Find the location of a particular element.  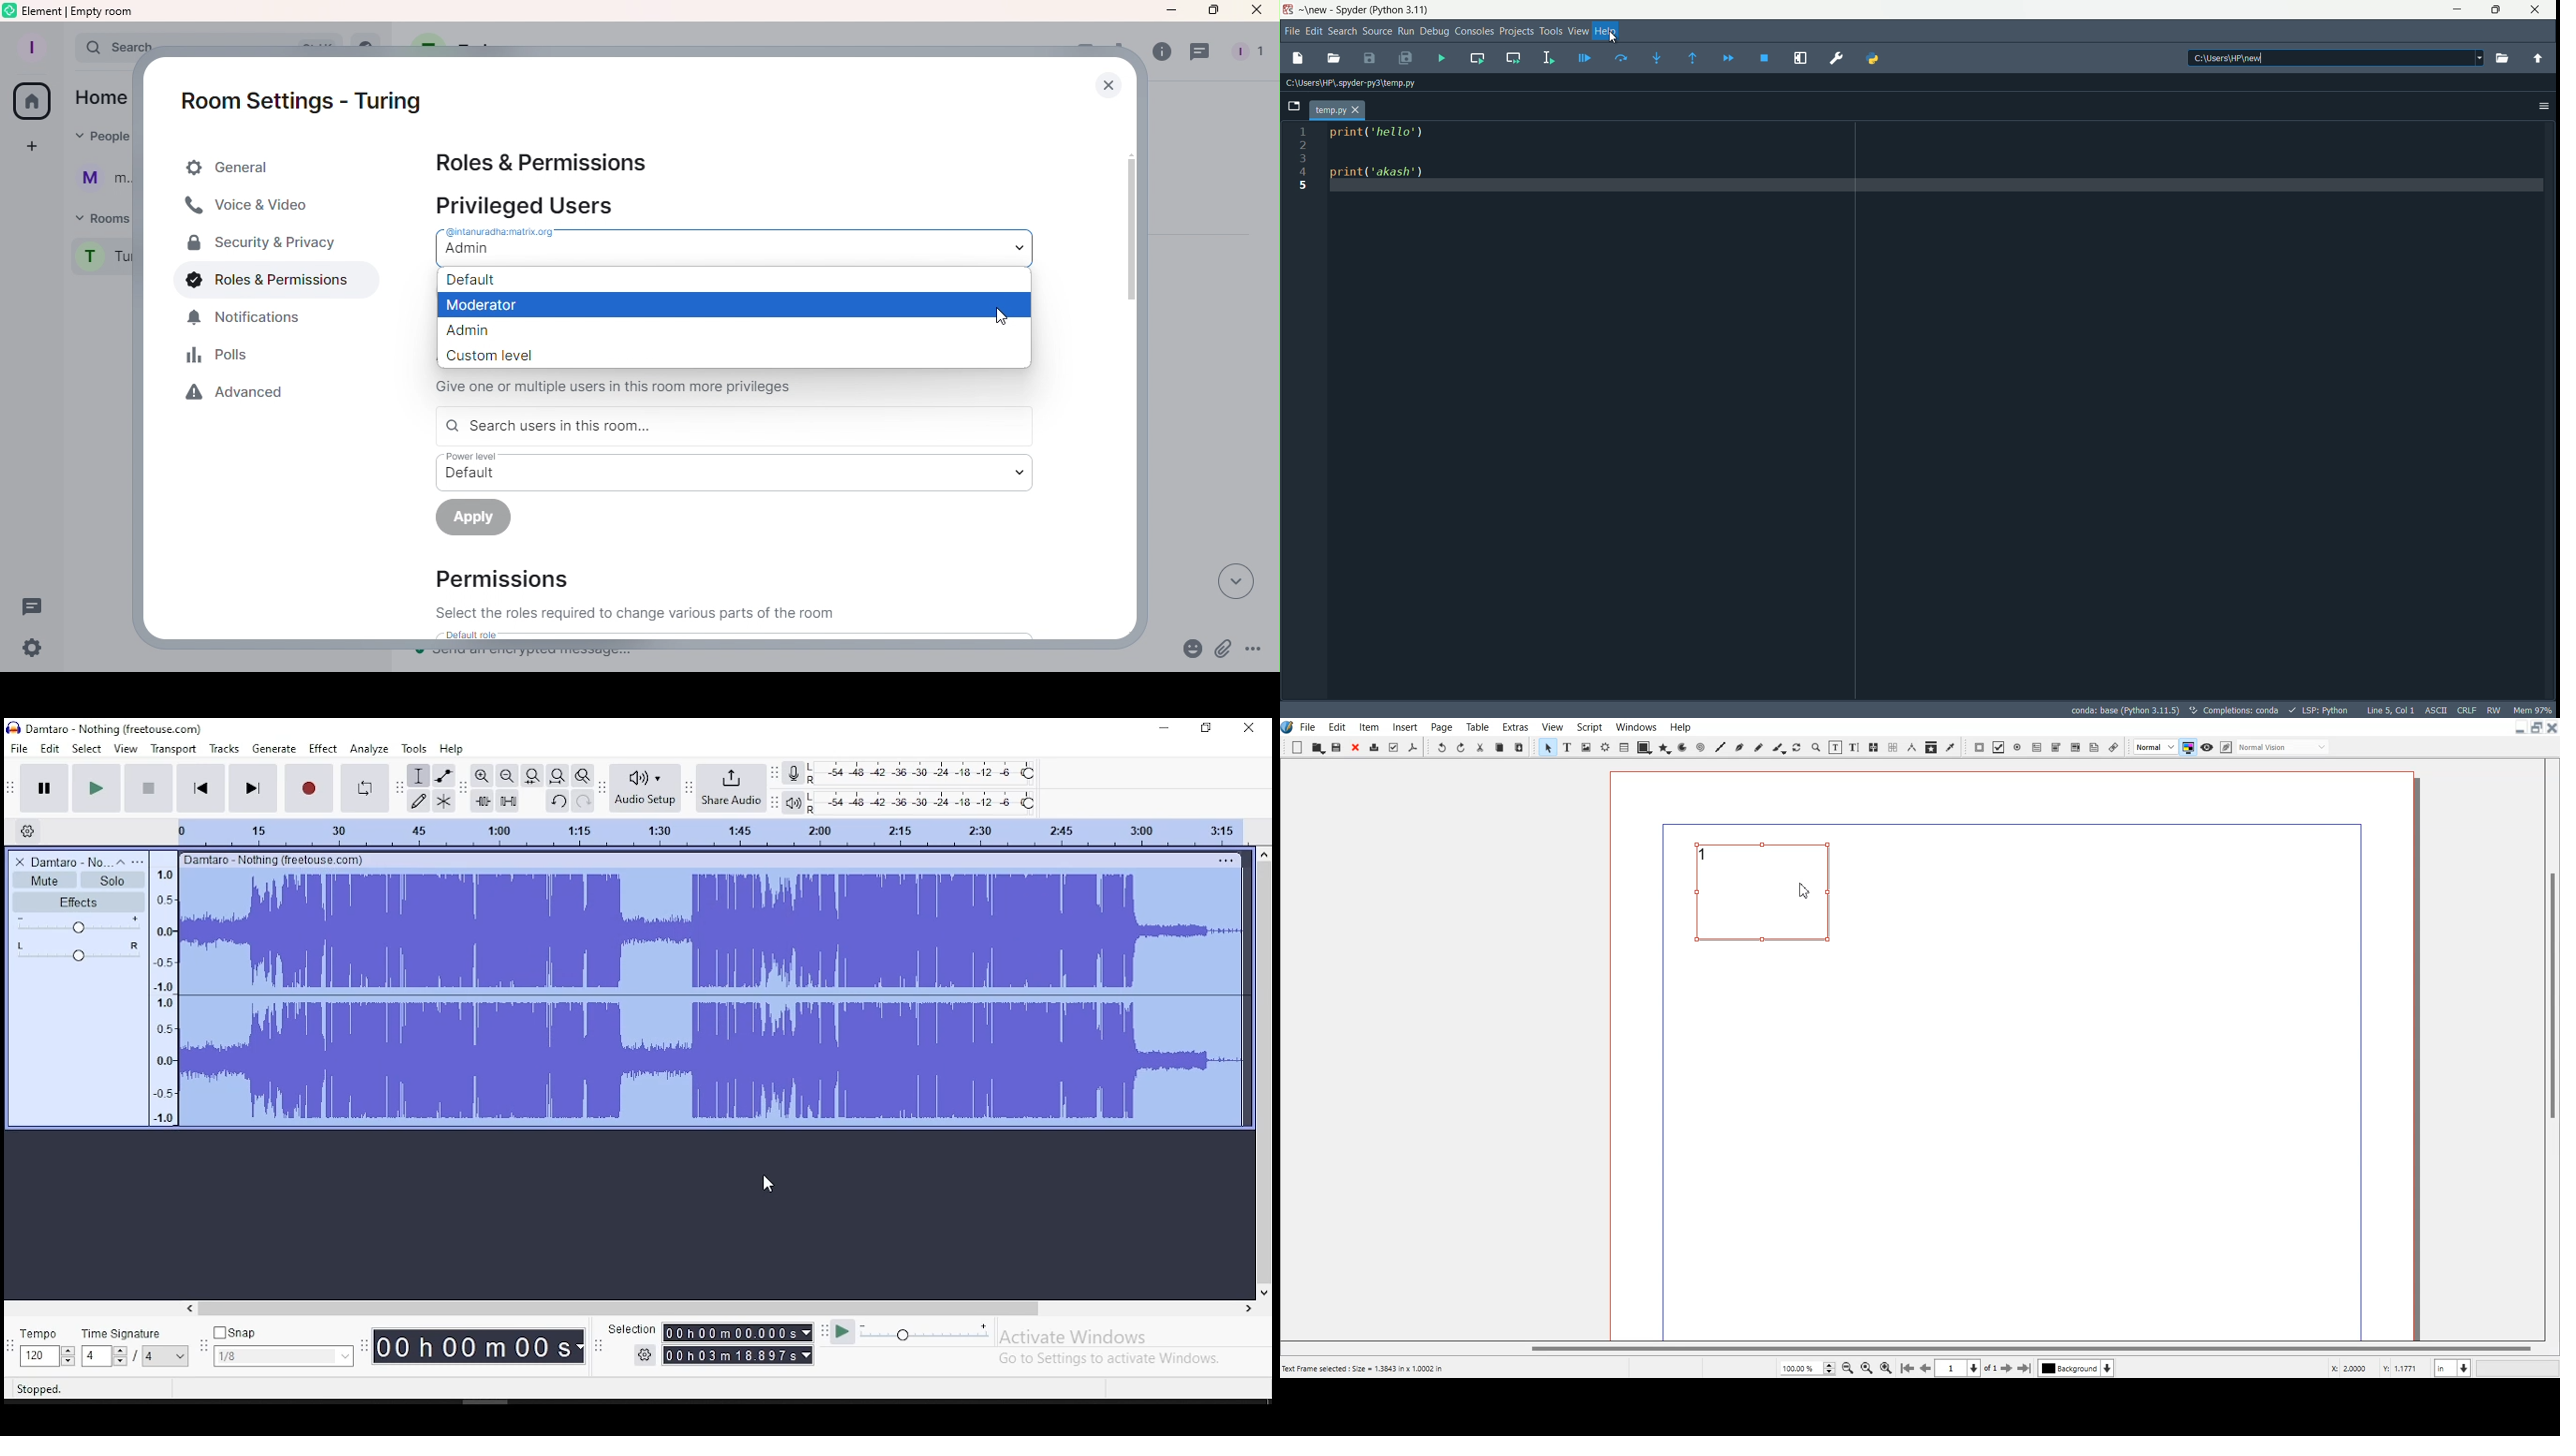

fit project to width is located at coordinates (556, 775).